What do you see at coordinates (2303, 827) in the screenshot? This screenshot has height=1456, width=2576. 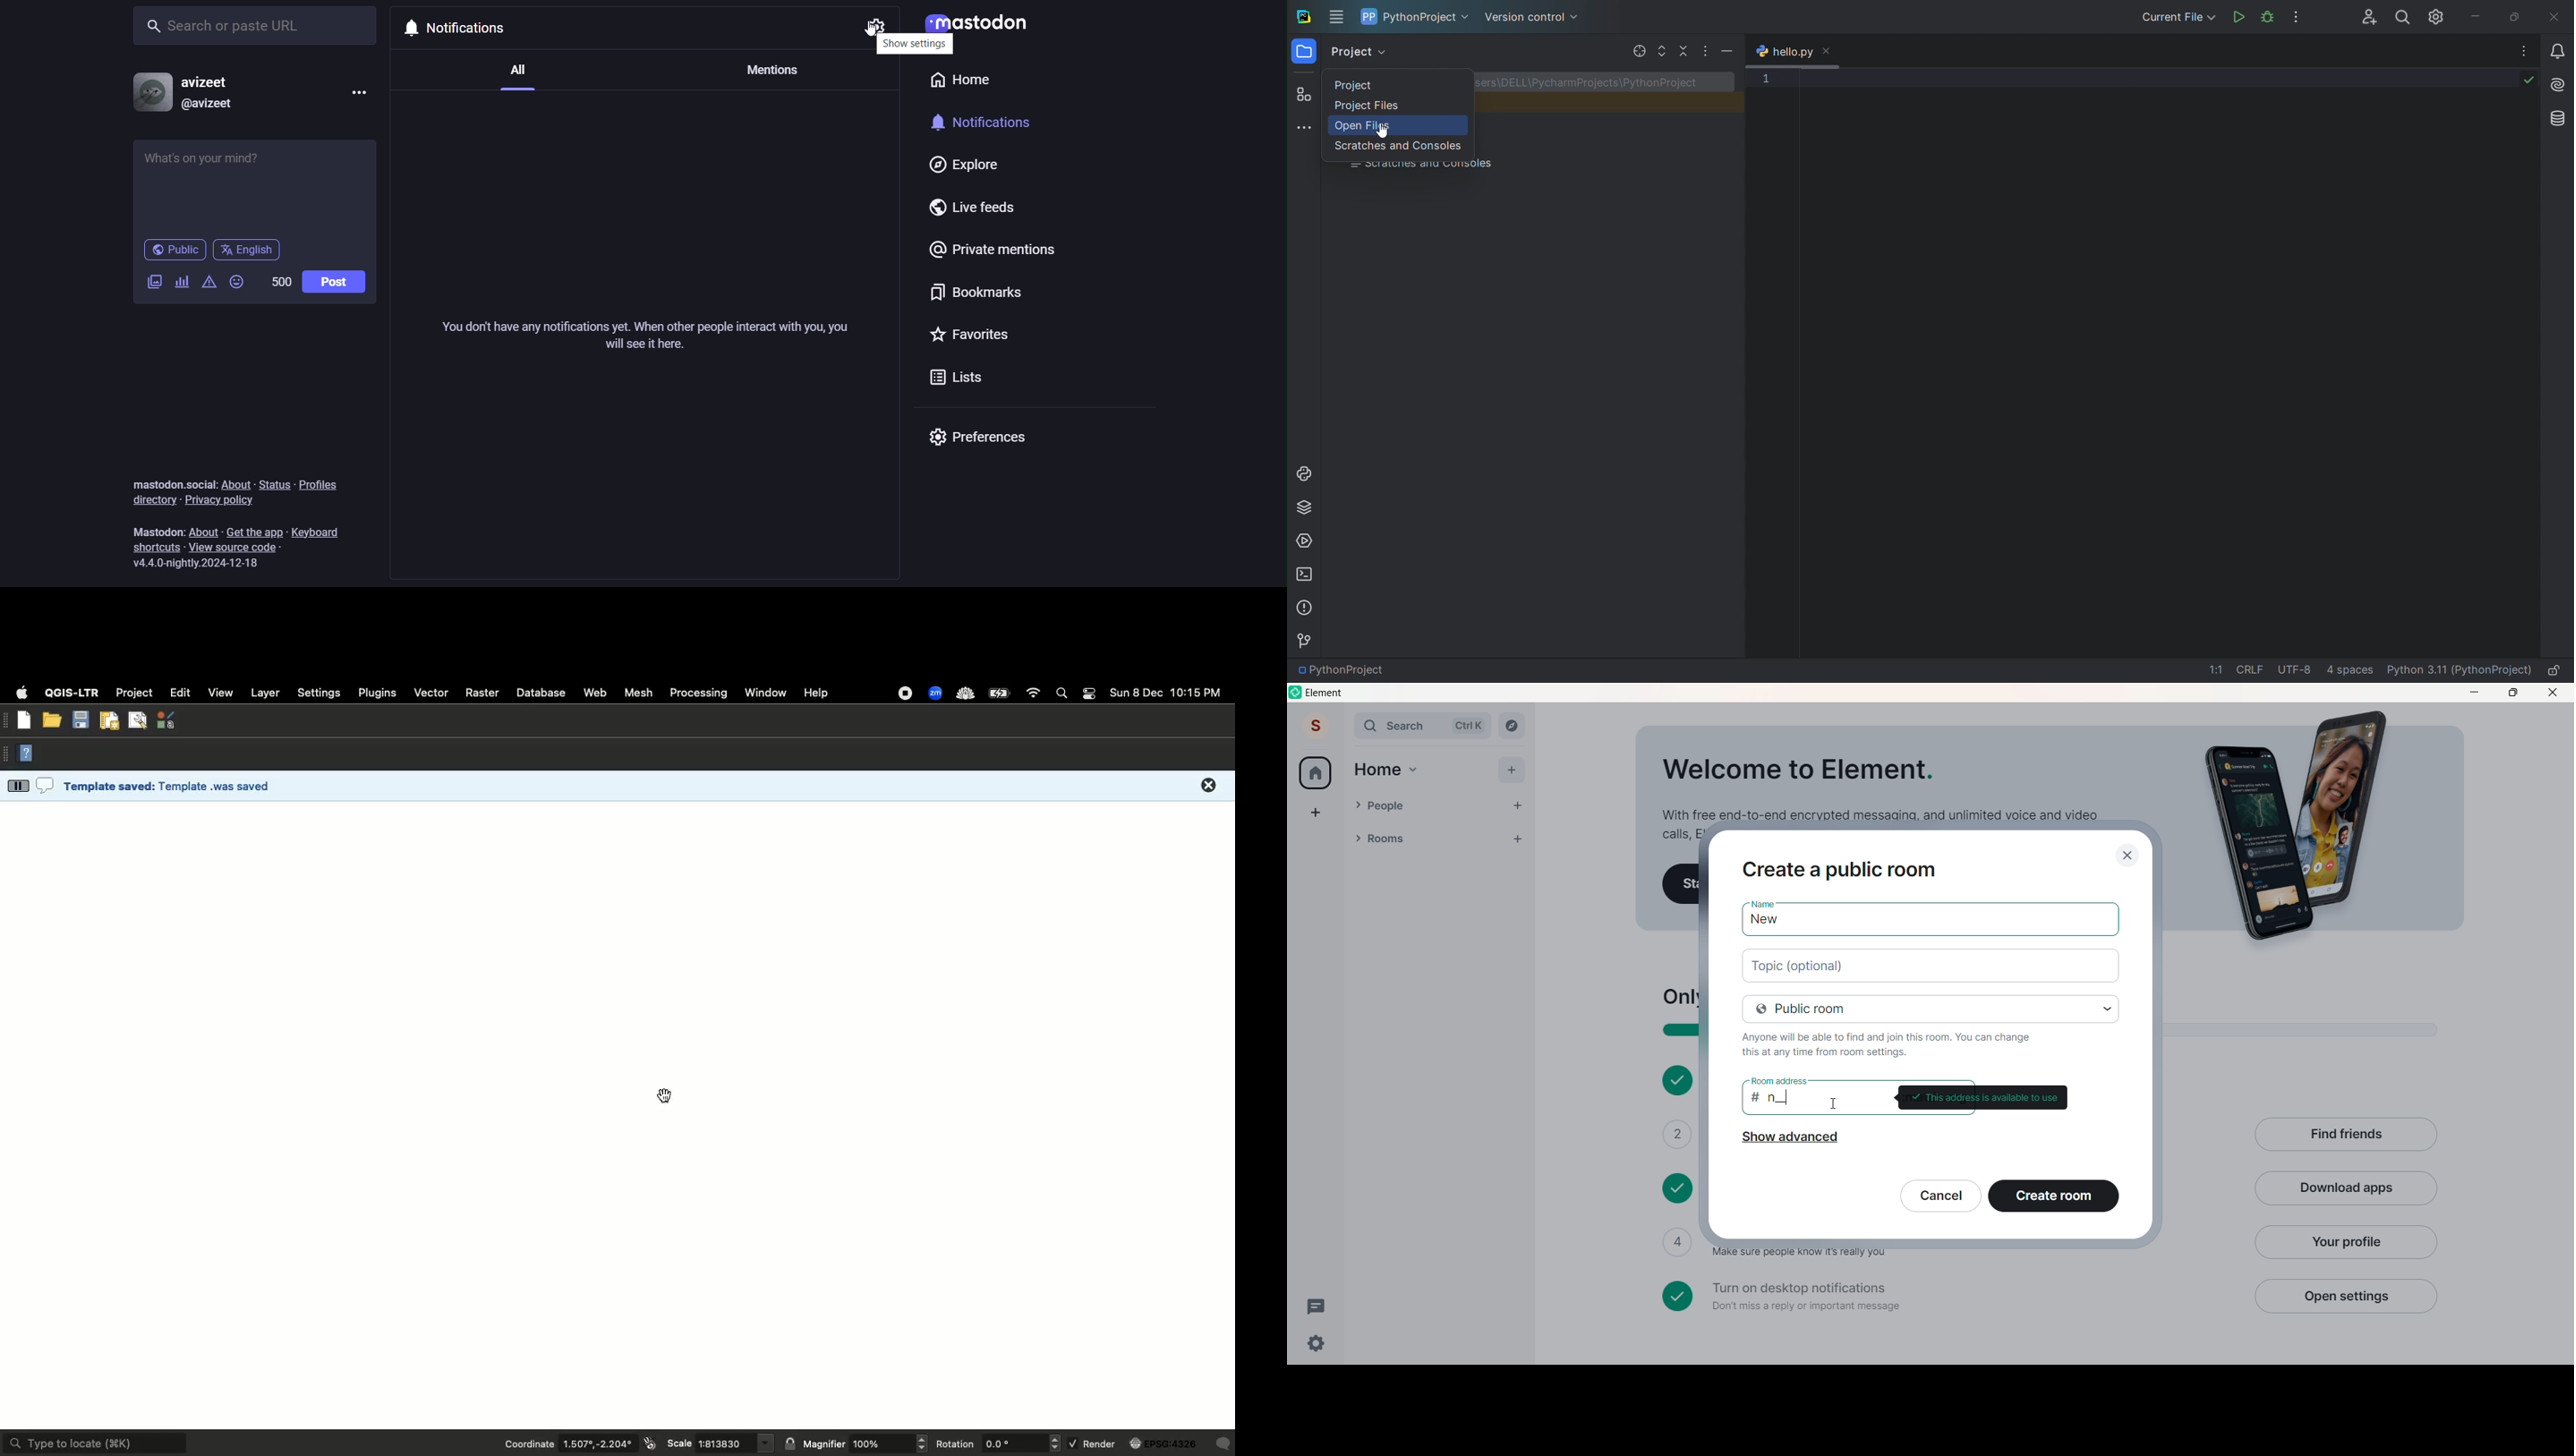 I see `Graphics Image` at bounding box center [2303, 827].